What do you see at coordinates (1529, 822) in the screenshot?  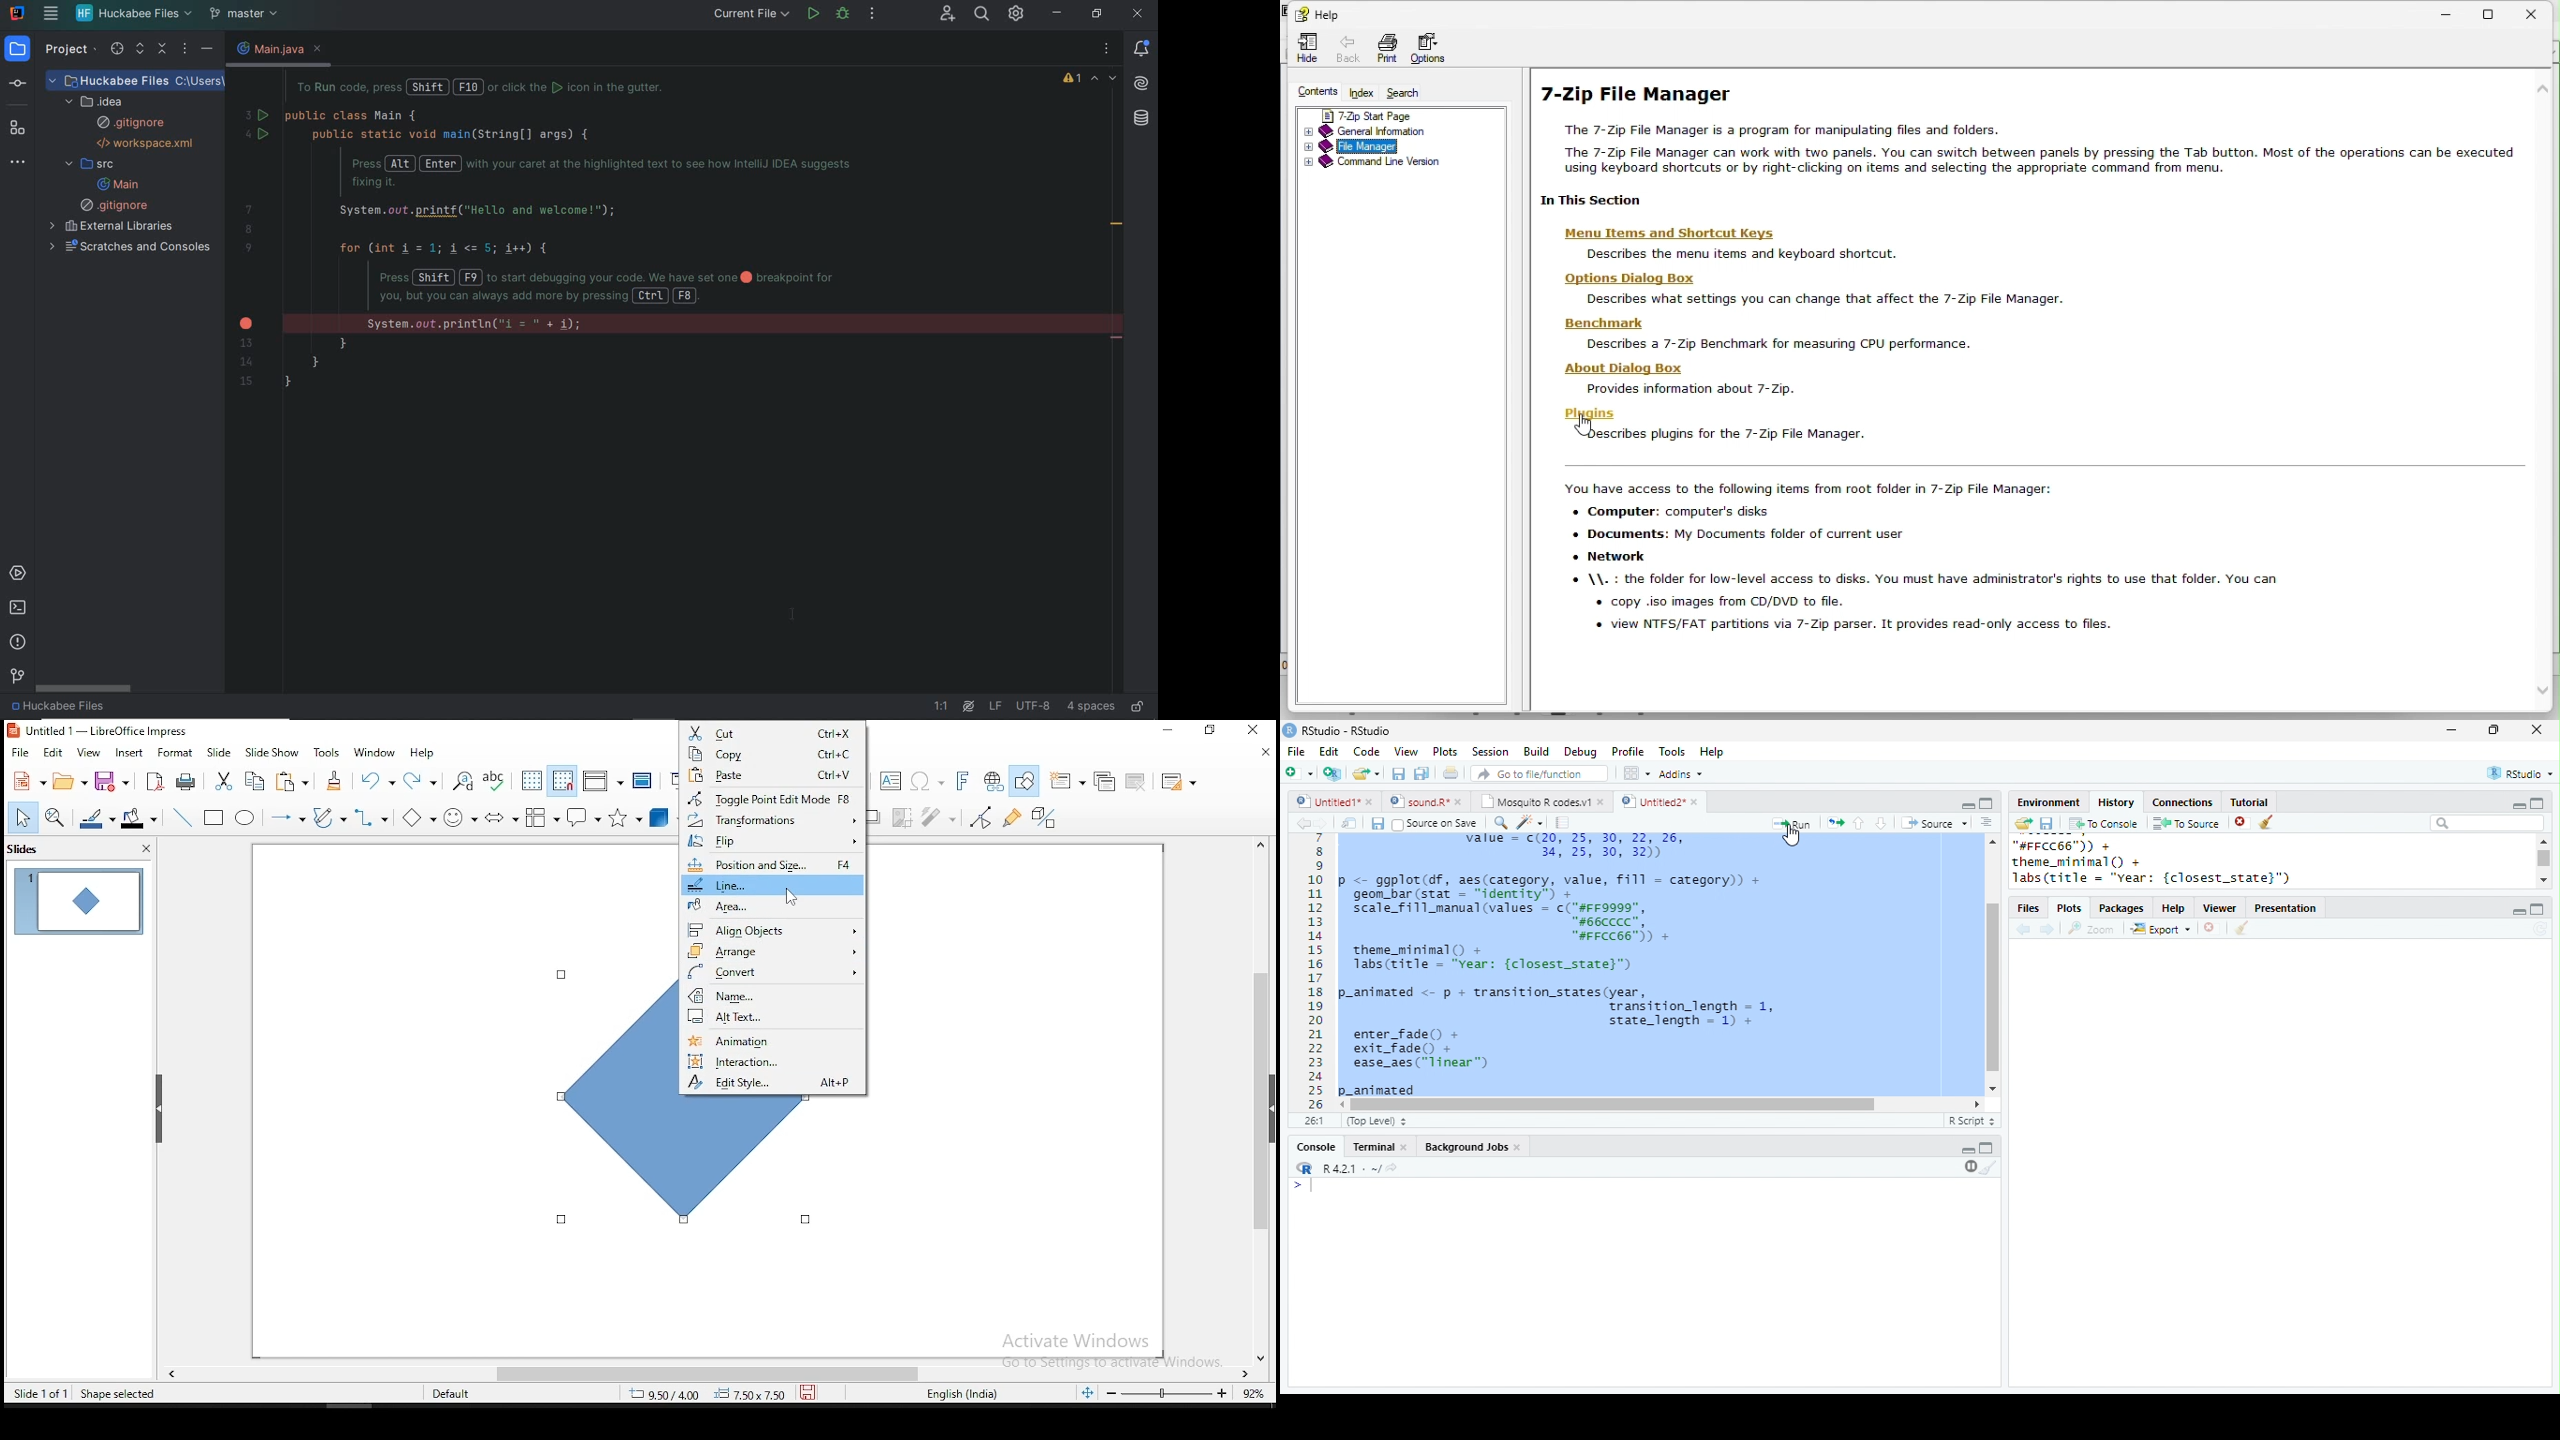 I see `code tools` at bounding box center [1529, 822].